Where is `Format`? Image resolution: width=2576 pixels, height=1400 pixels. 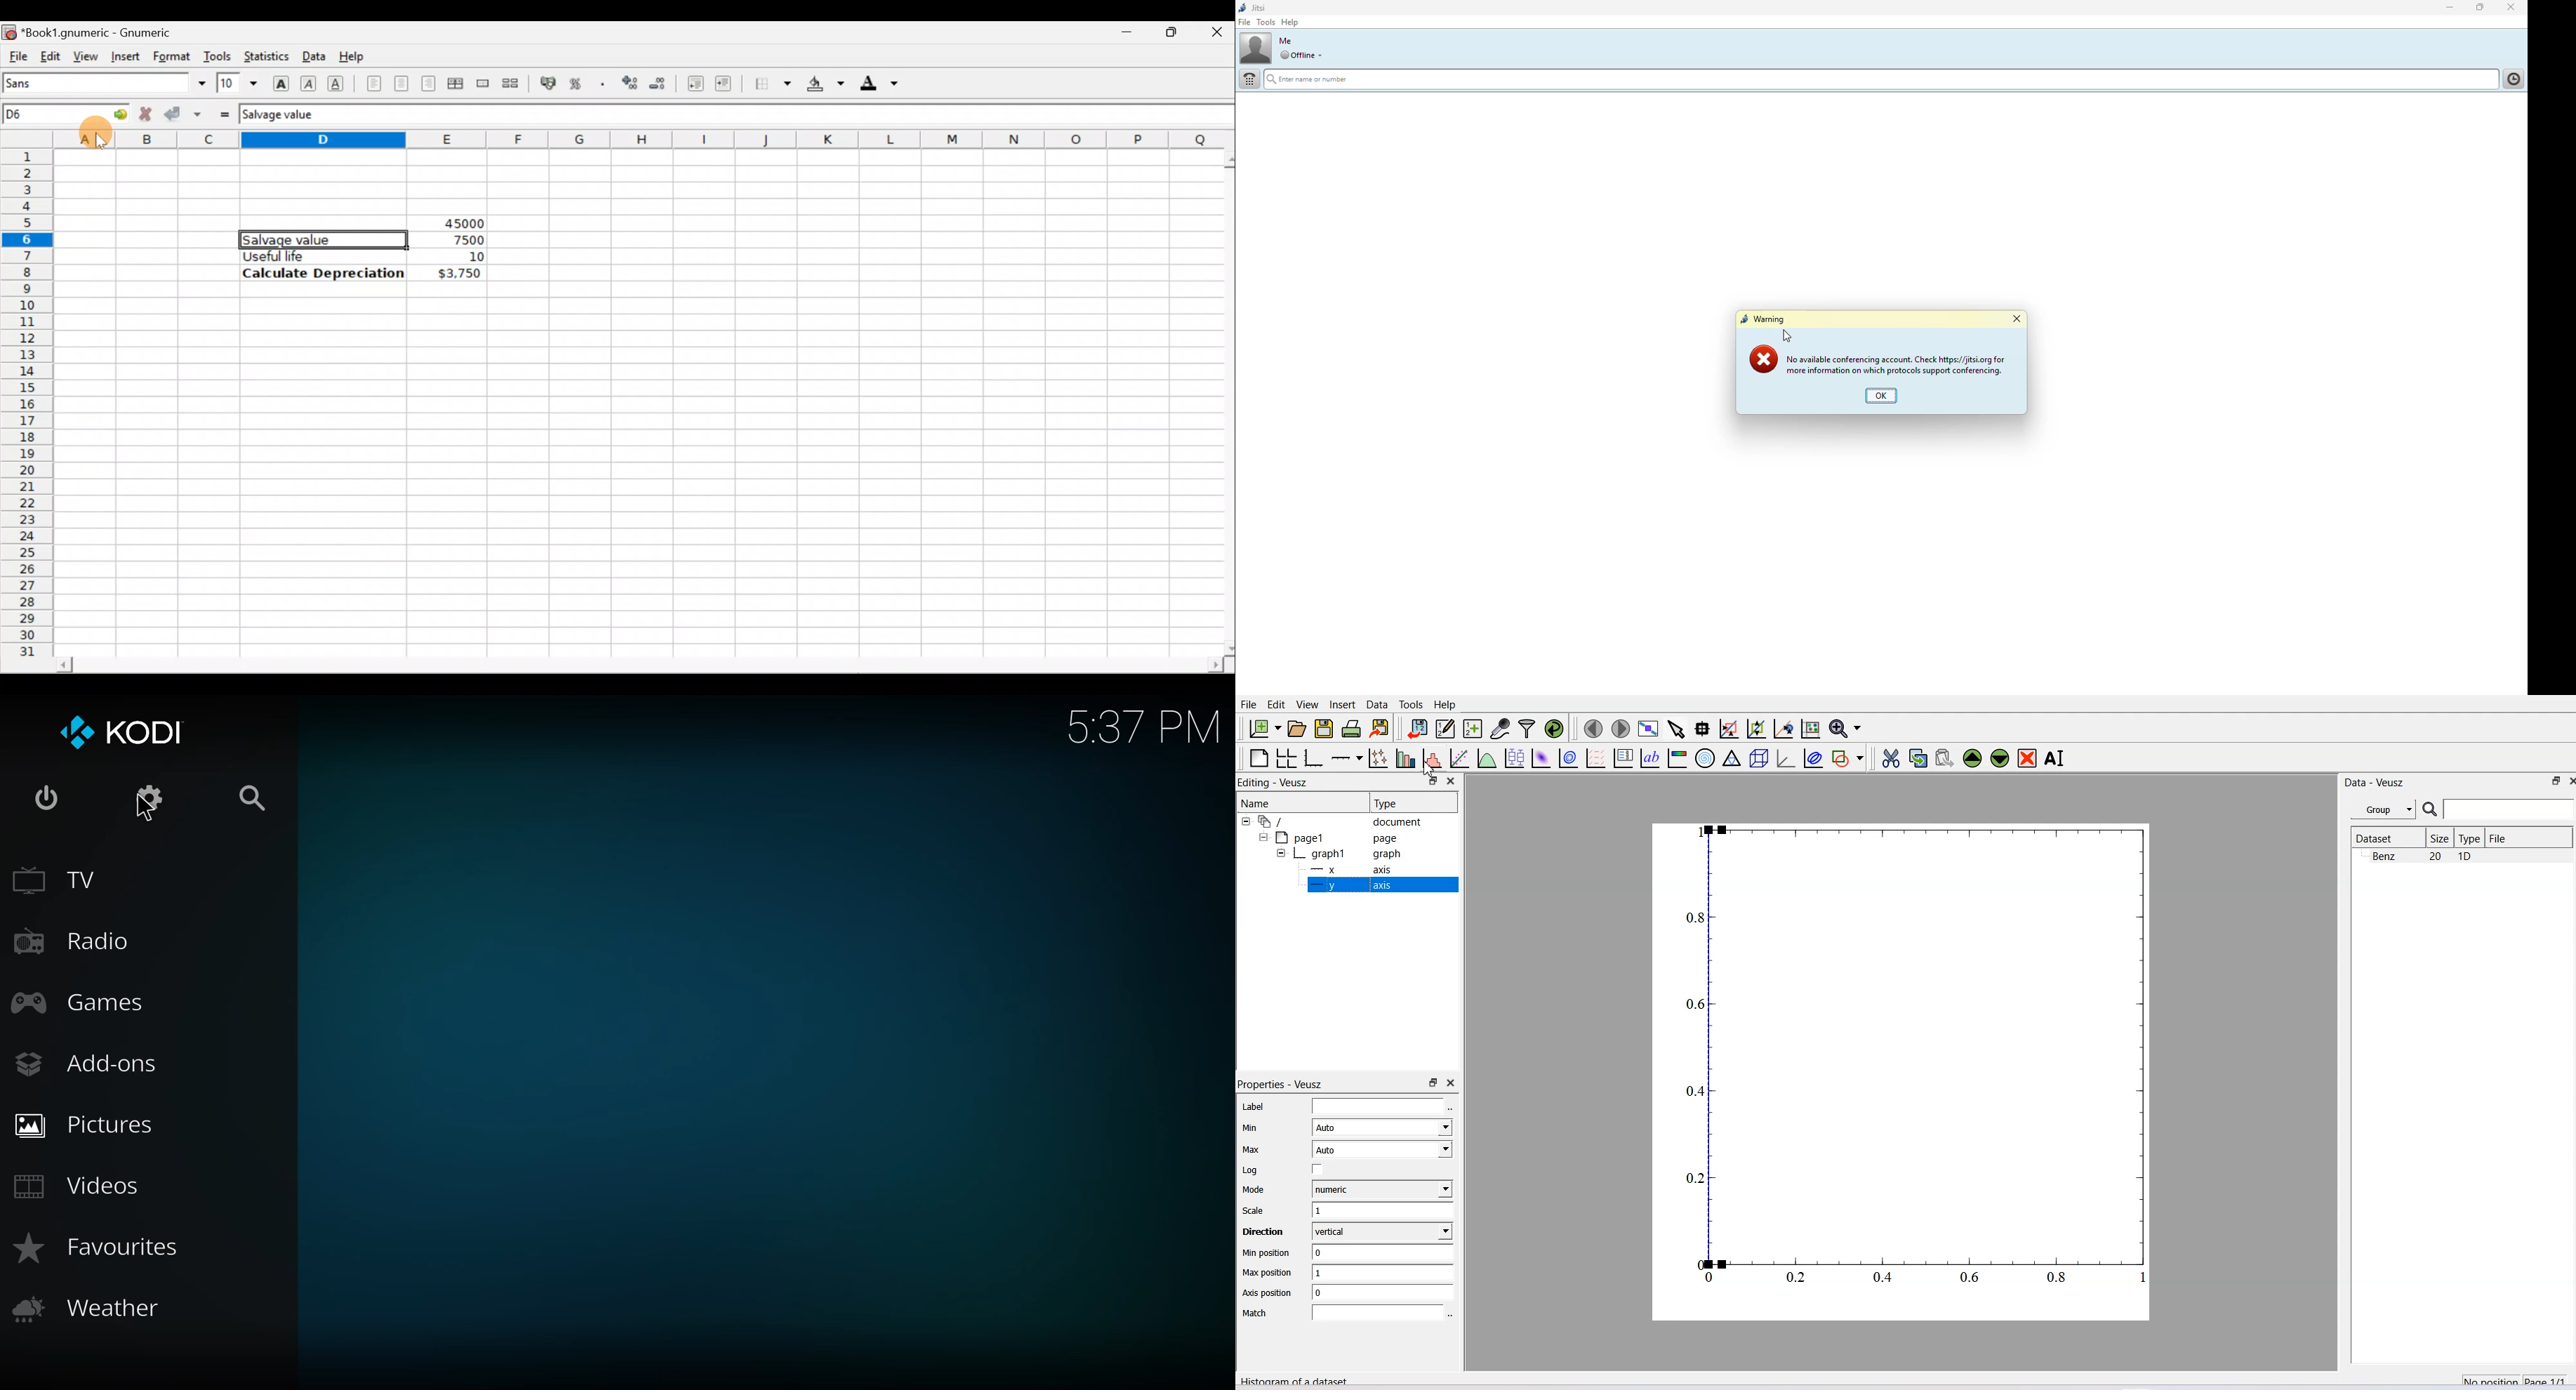 Format is located at coordinates (173, 56).